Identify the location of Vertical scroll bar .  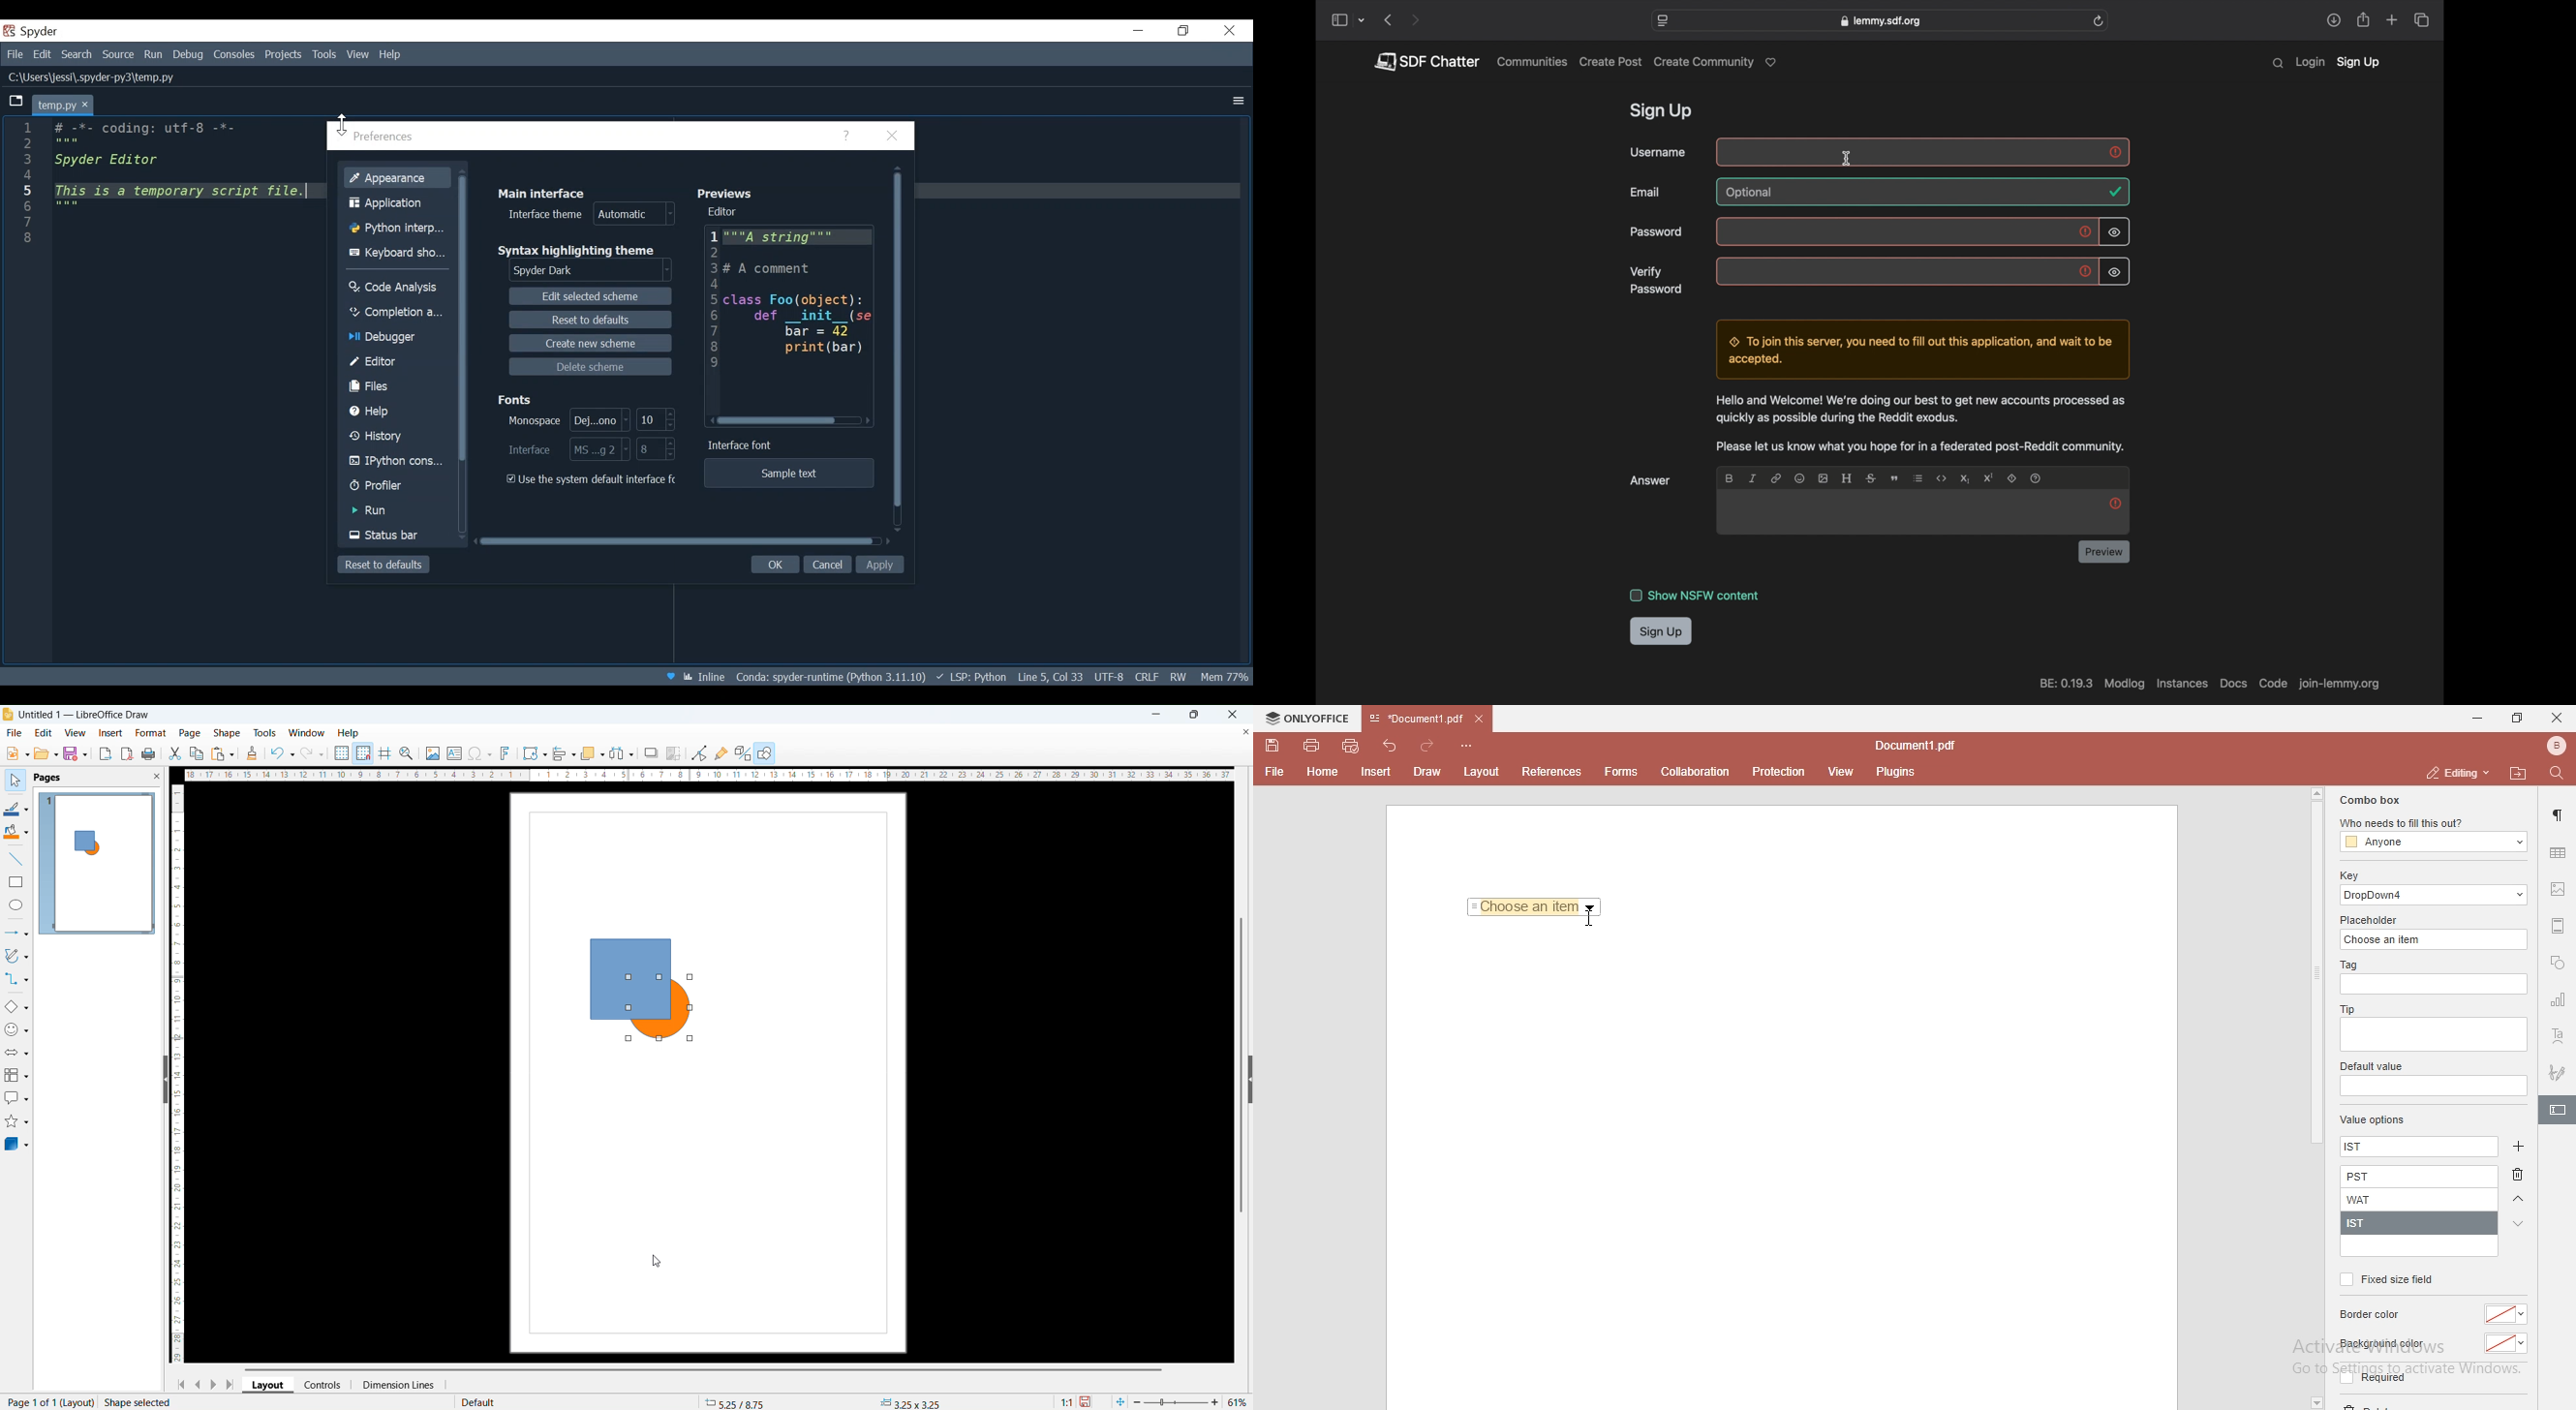
(1241, 1066).